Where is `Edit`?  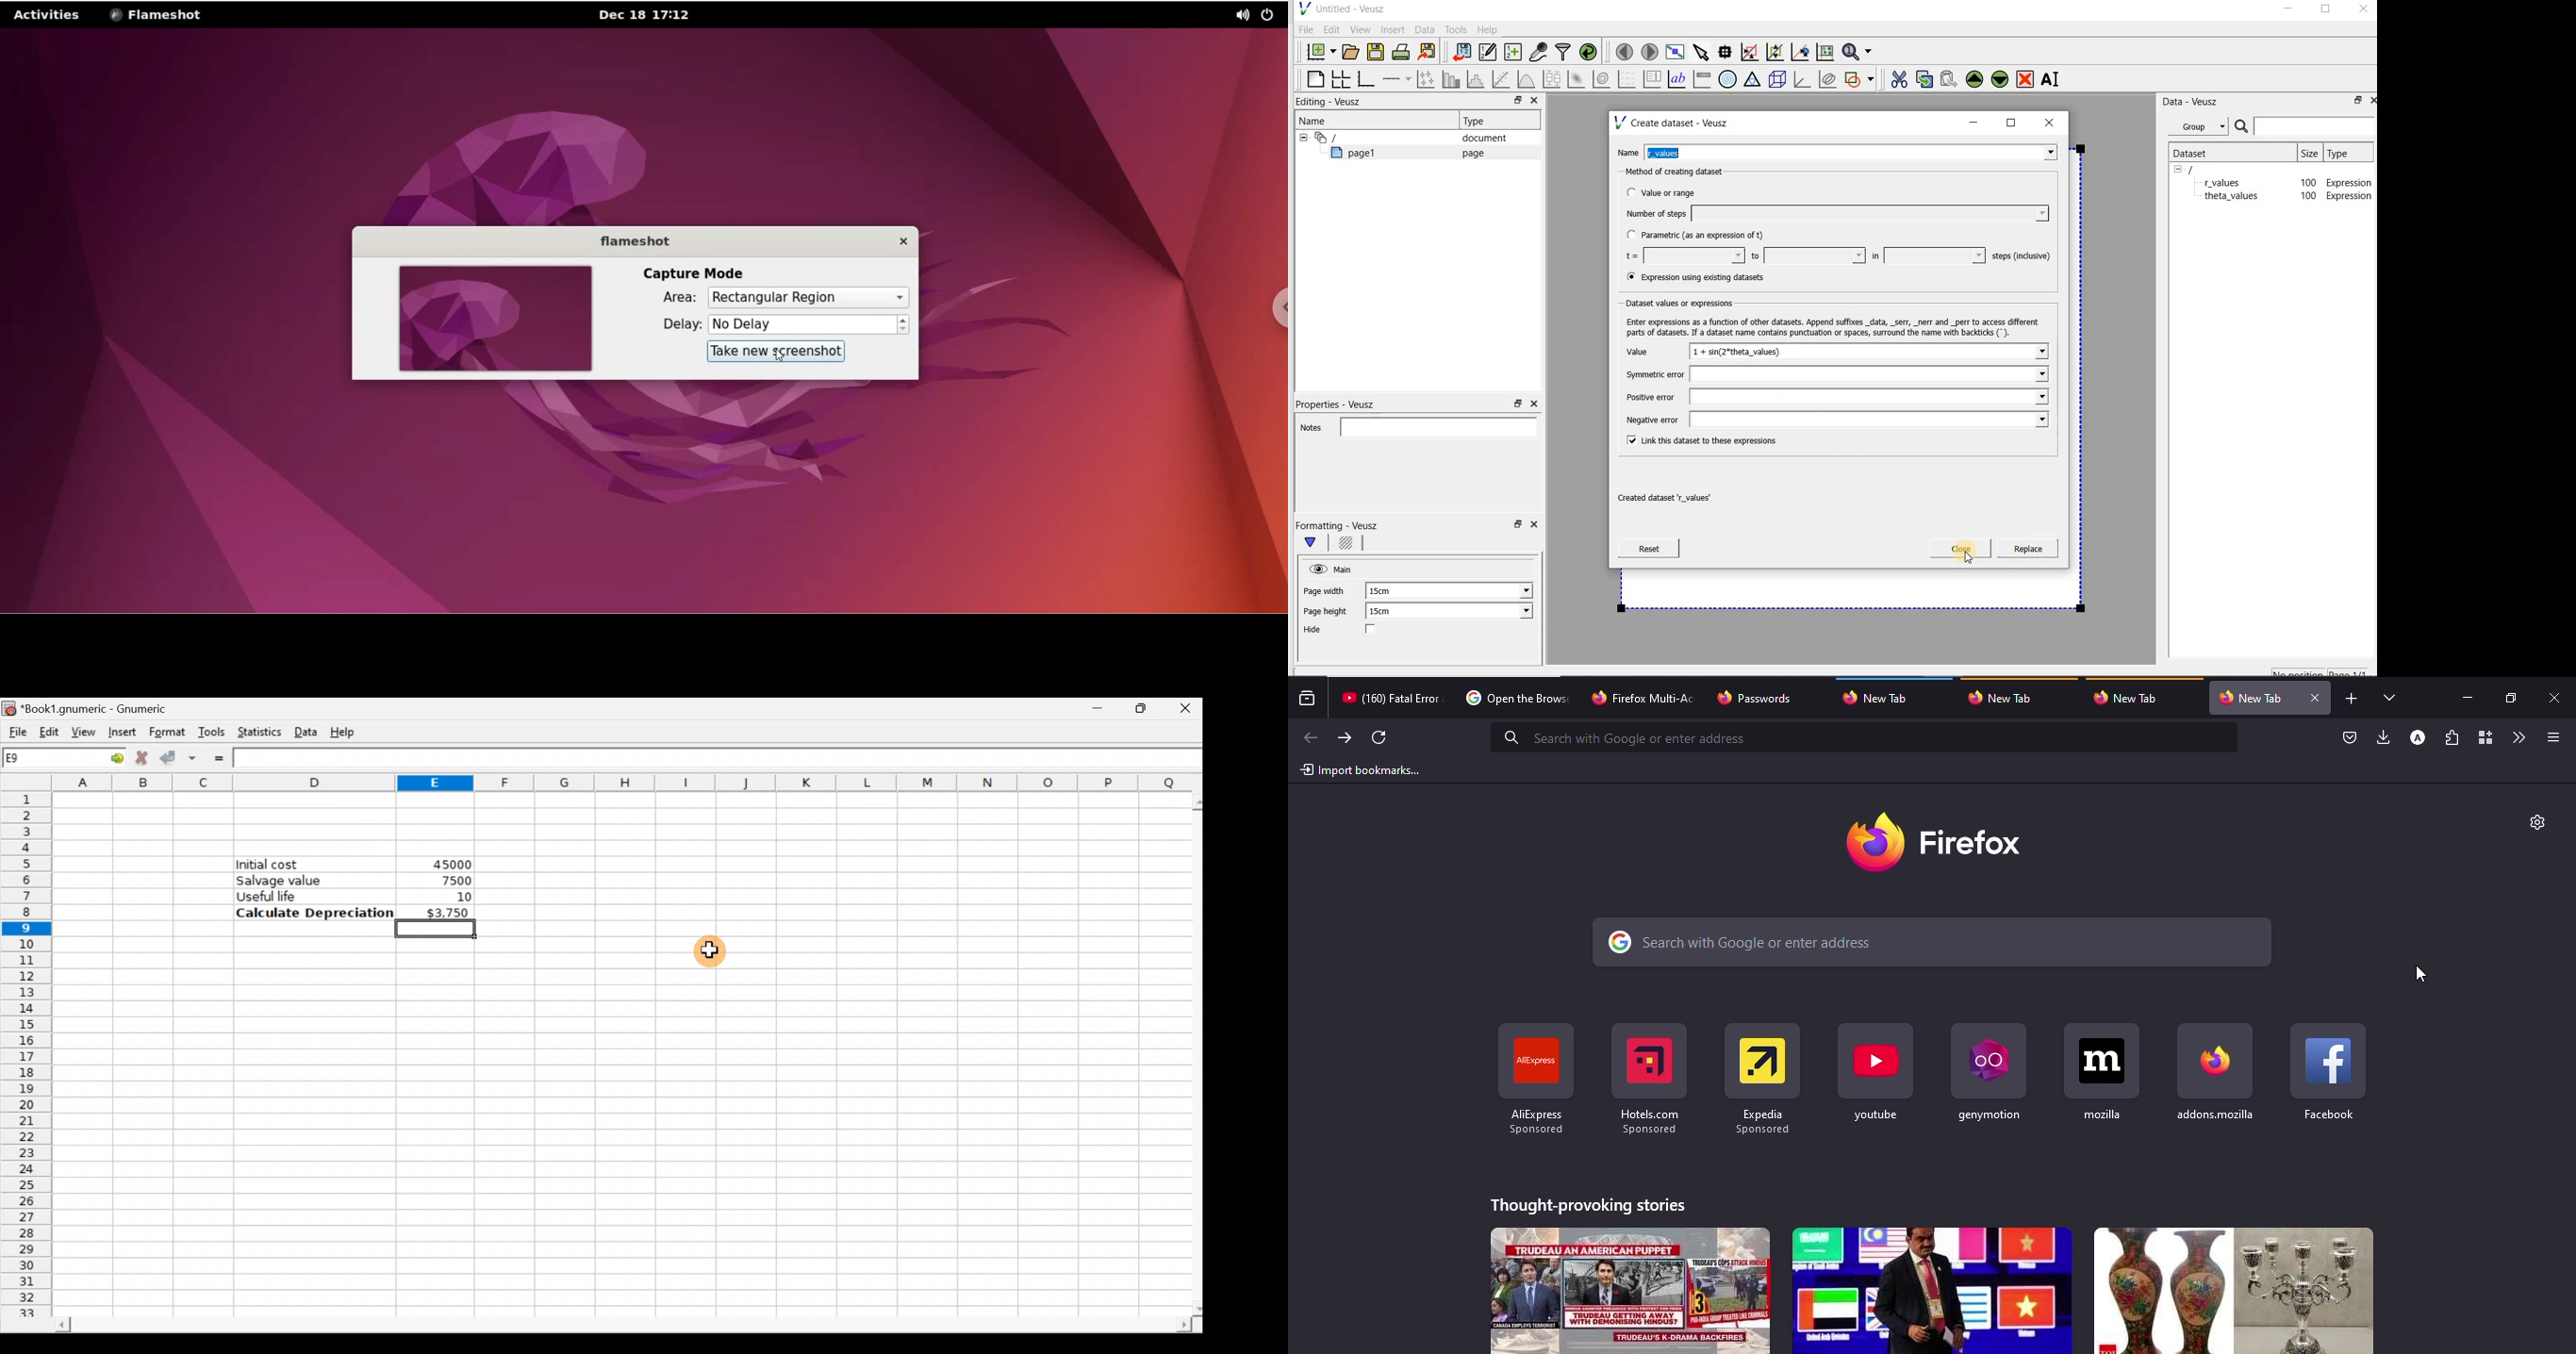 Edit is located at coordinates (50, 728).